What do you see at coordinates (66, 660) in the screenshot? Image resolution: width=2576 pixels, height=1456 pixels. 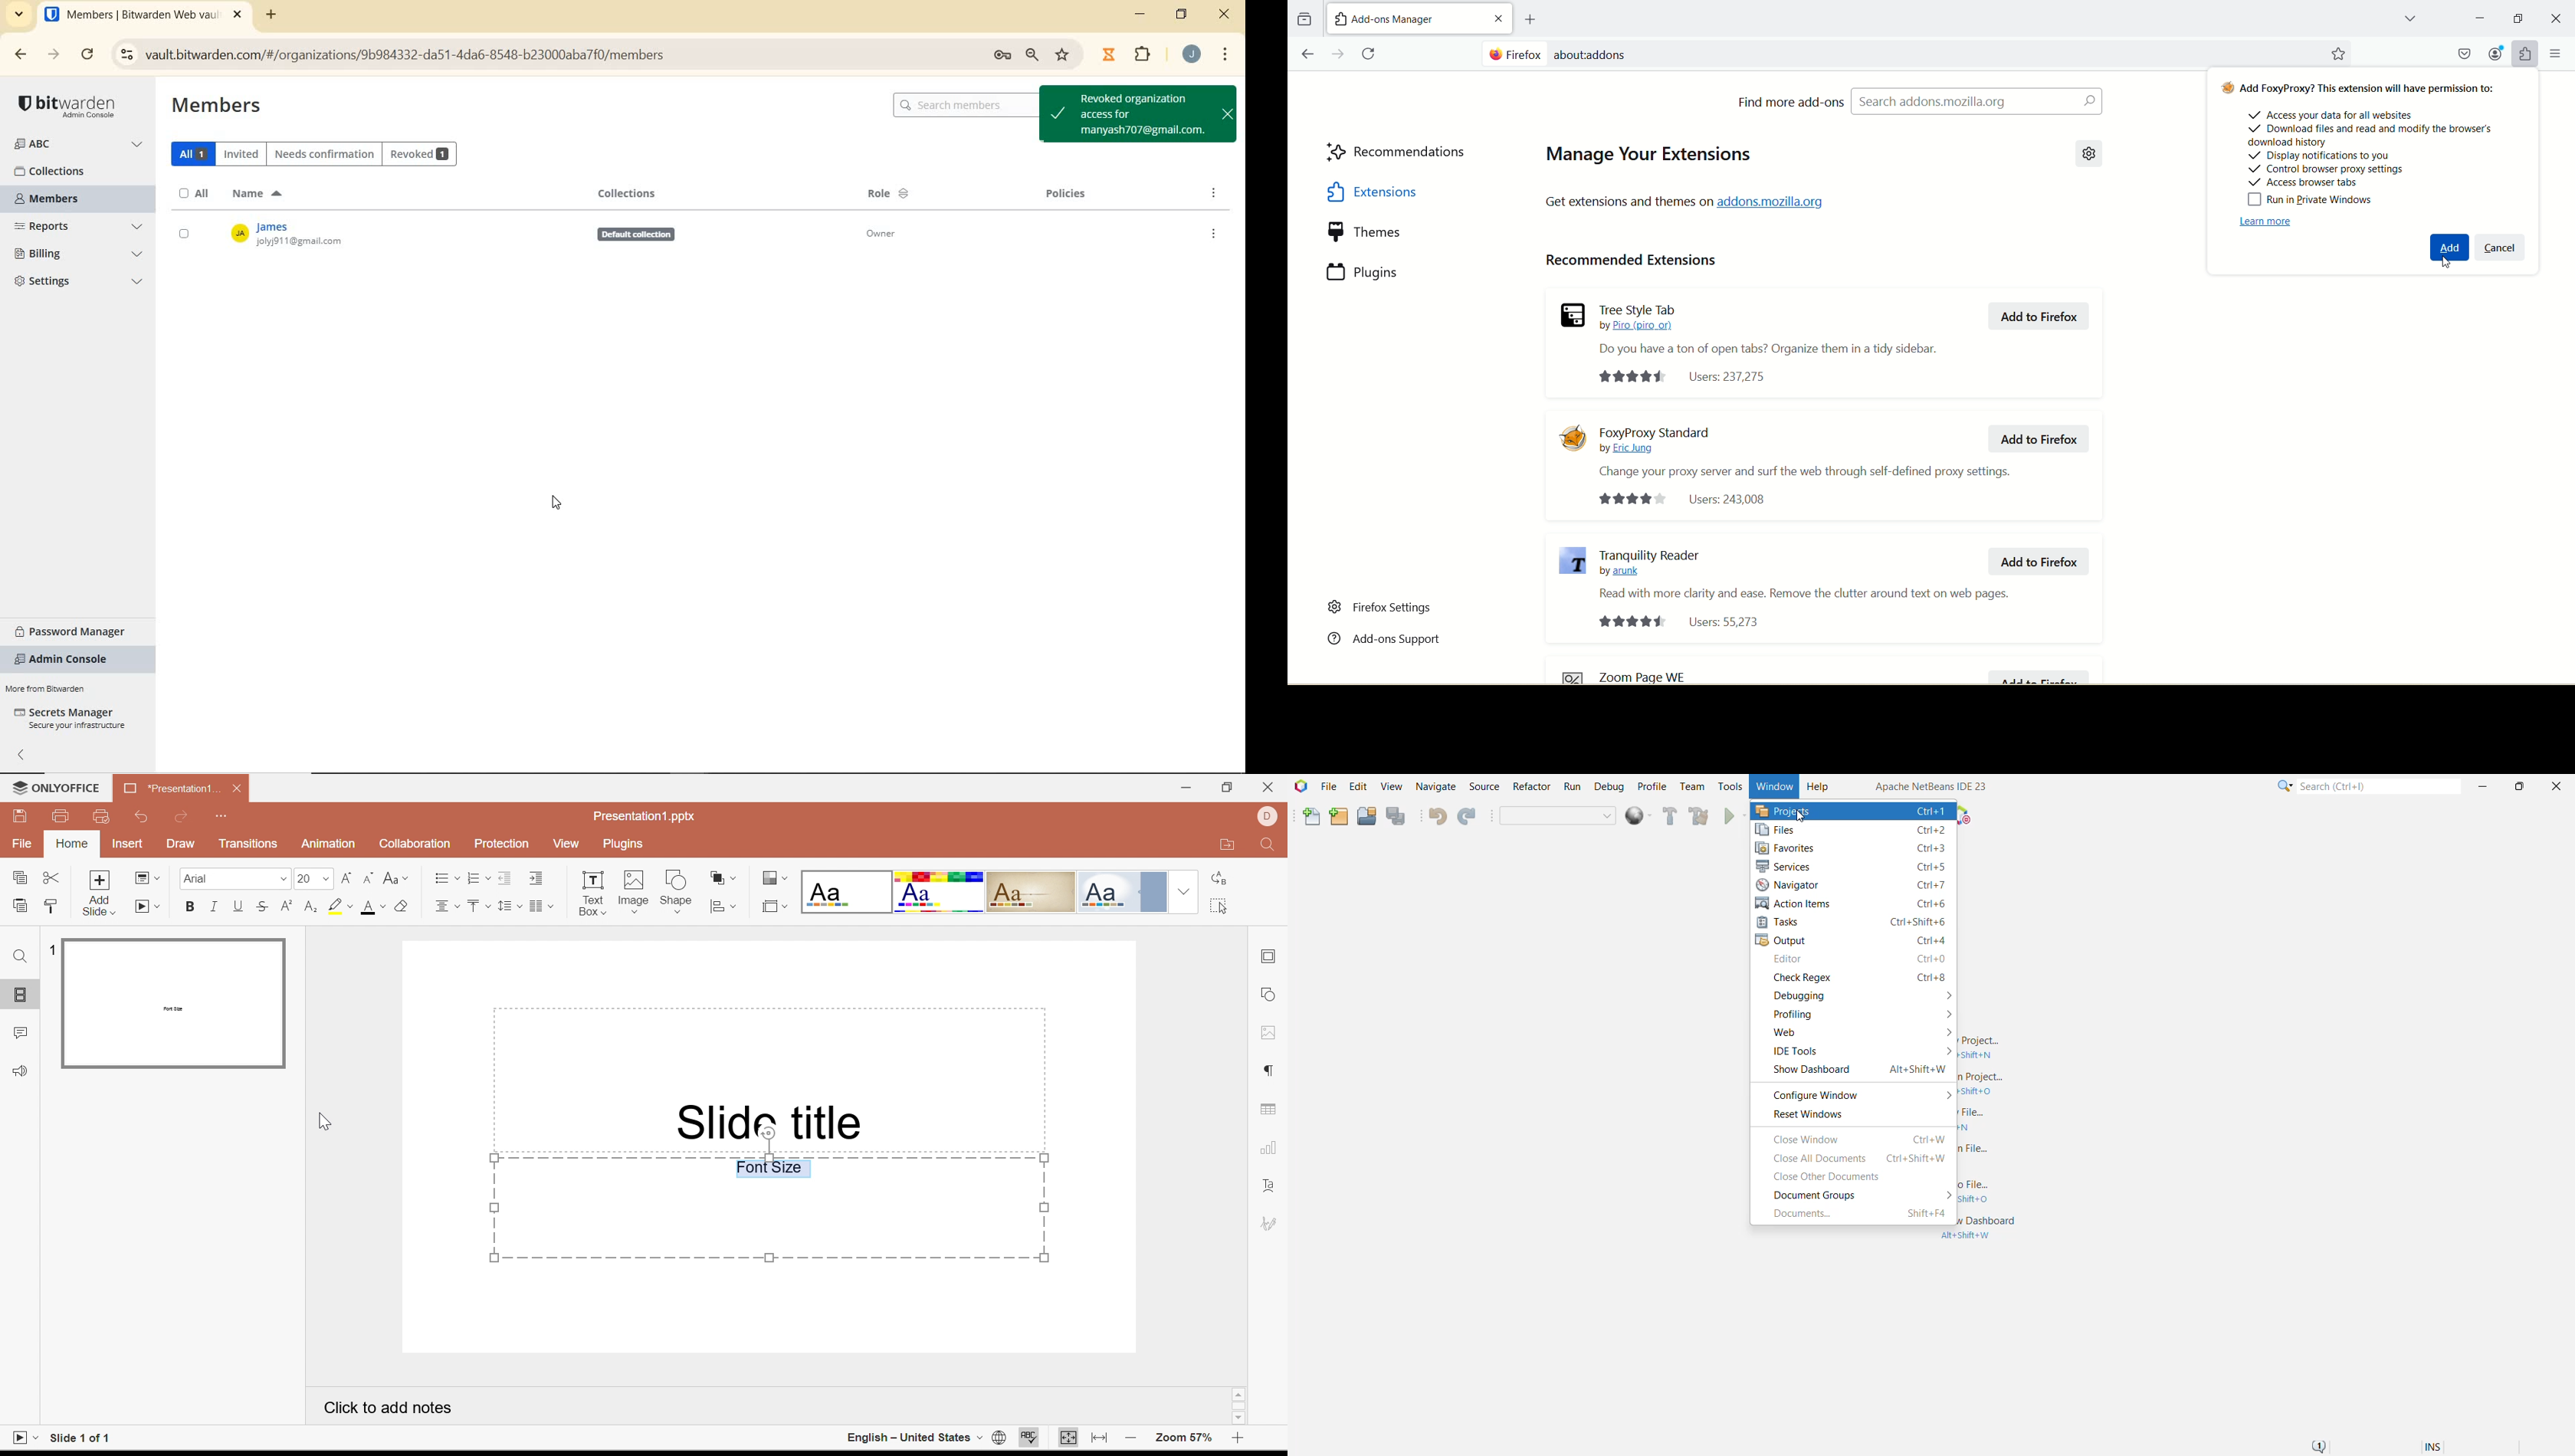 I see `ADMIN CONSOLE` at bounding box center [66, 660].